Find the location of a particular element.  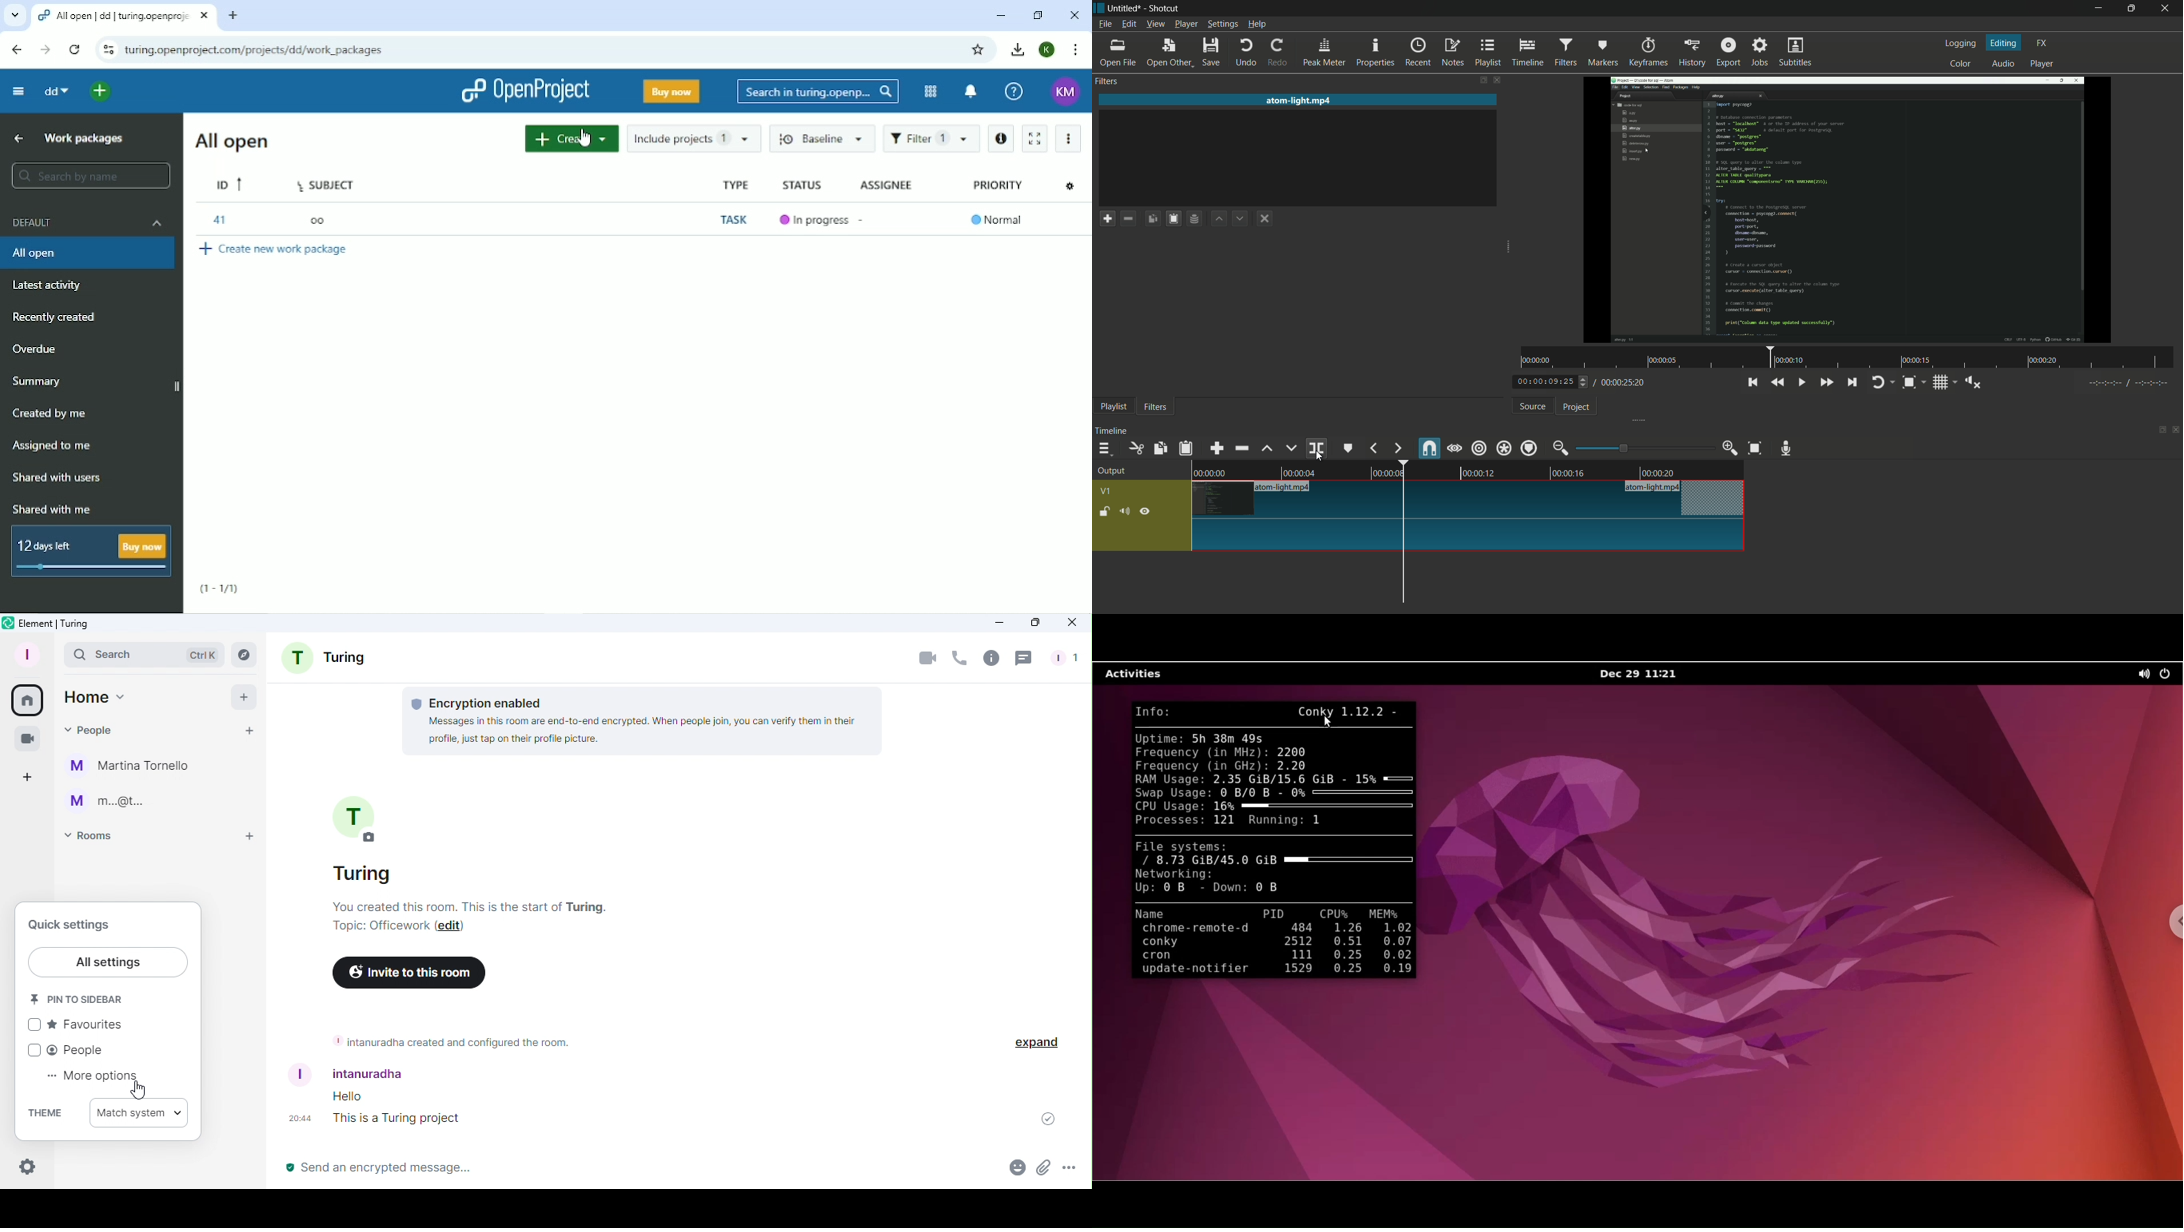

Help is located at coordinates (1014, 92).